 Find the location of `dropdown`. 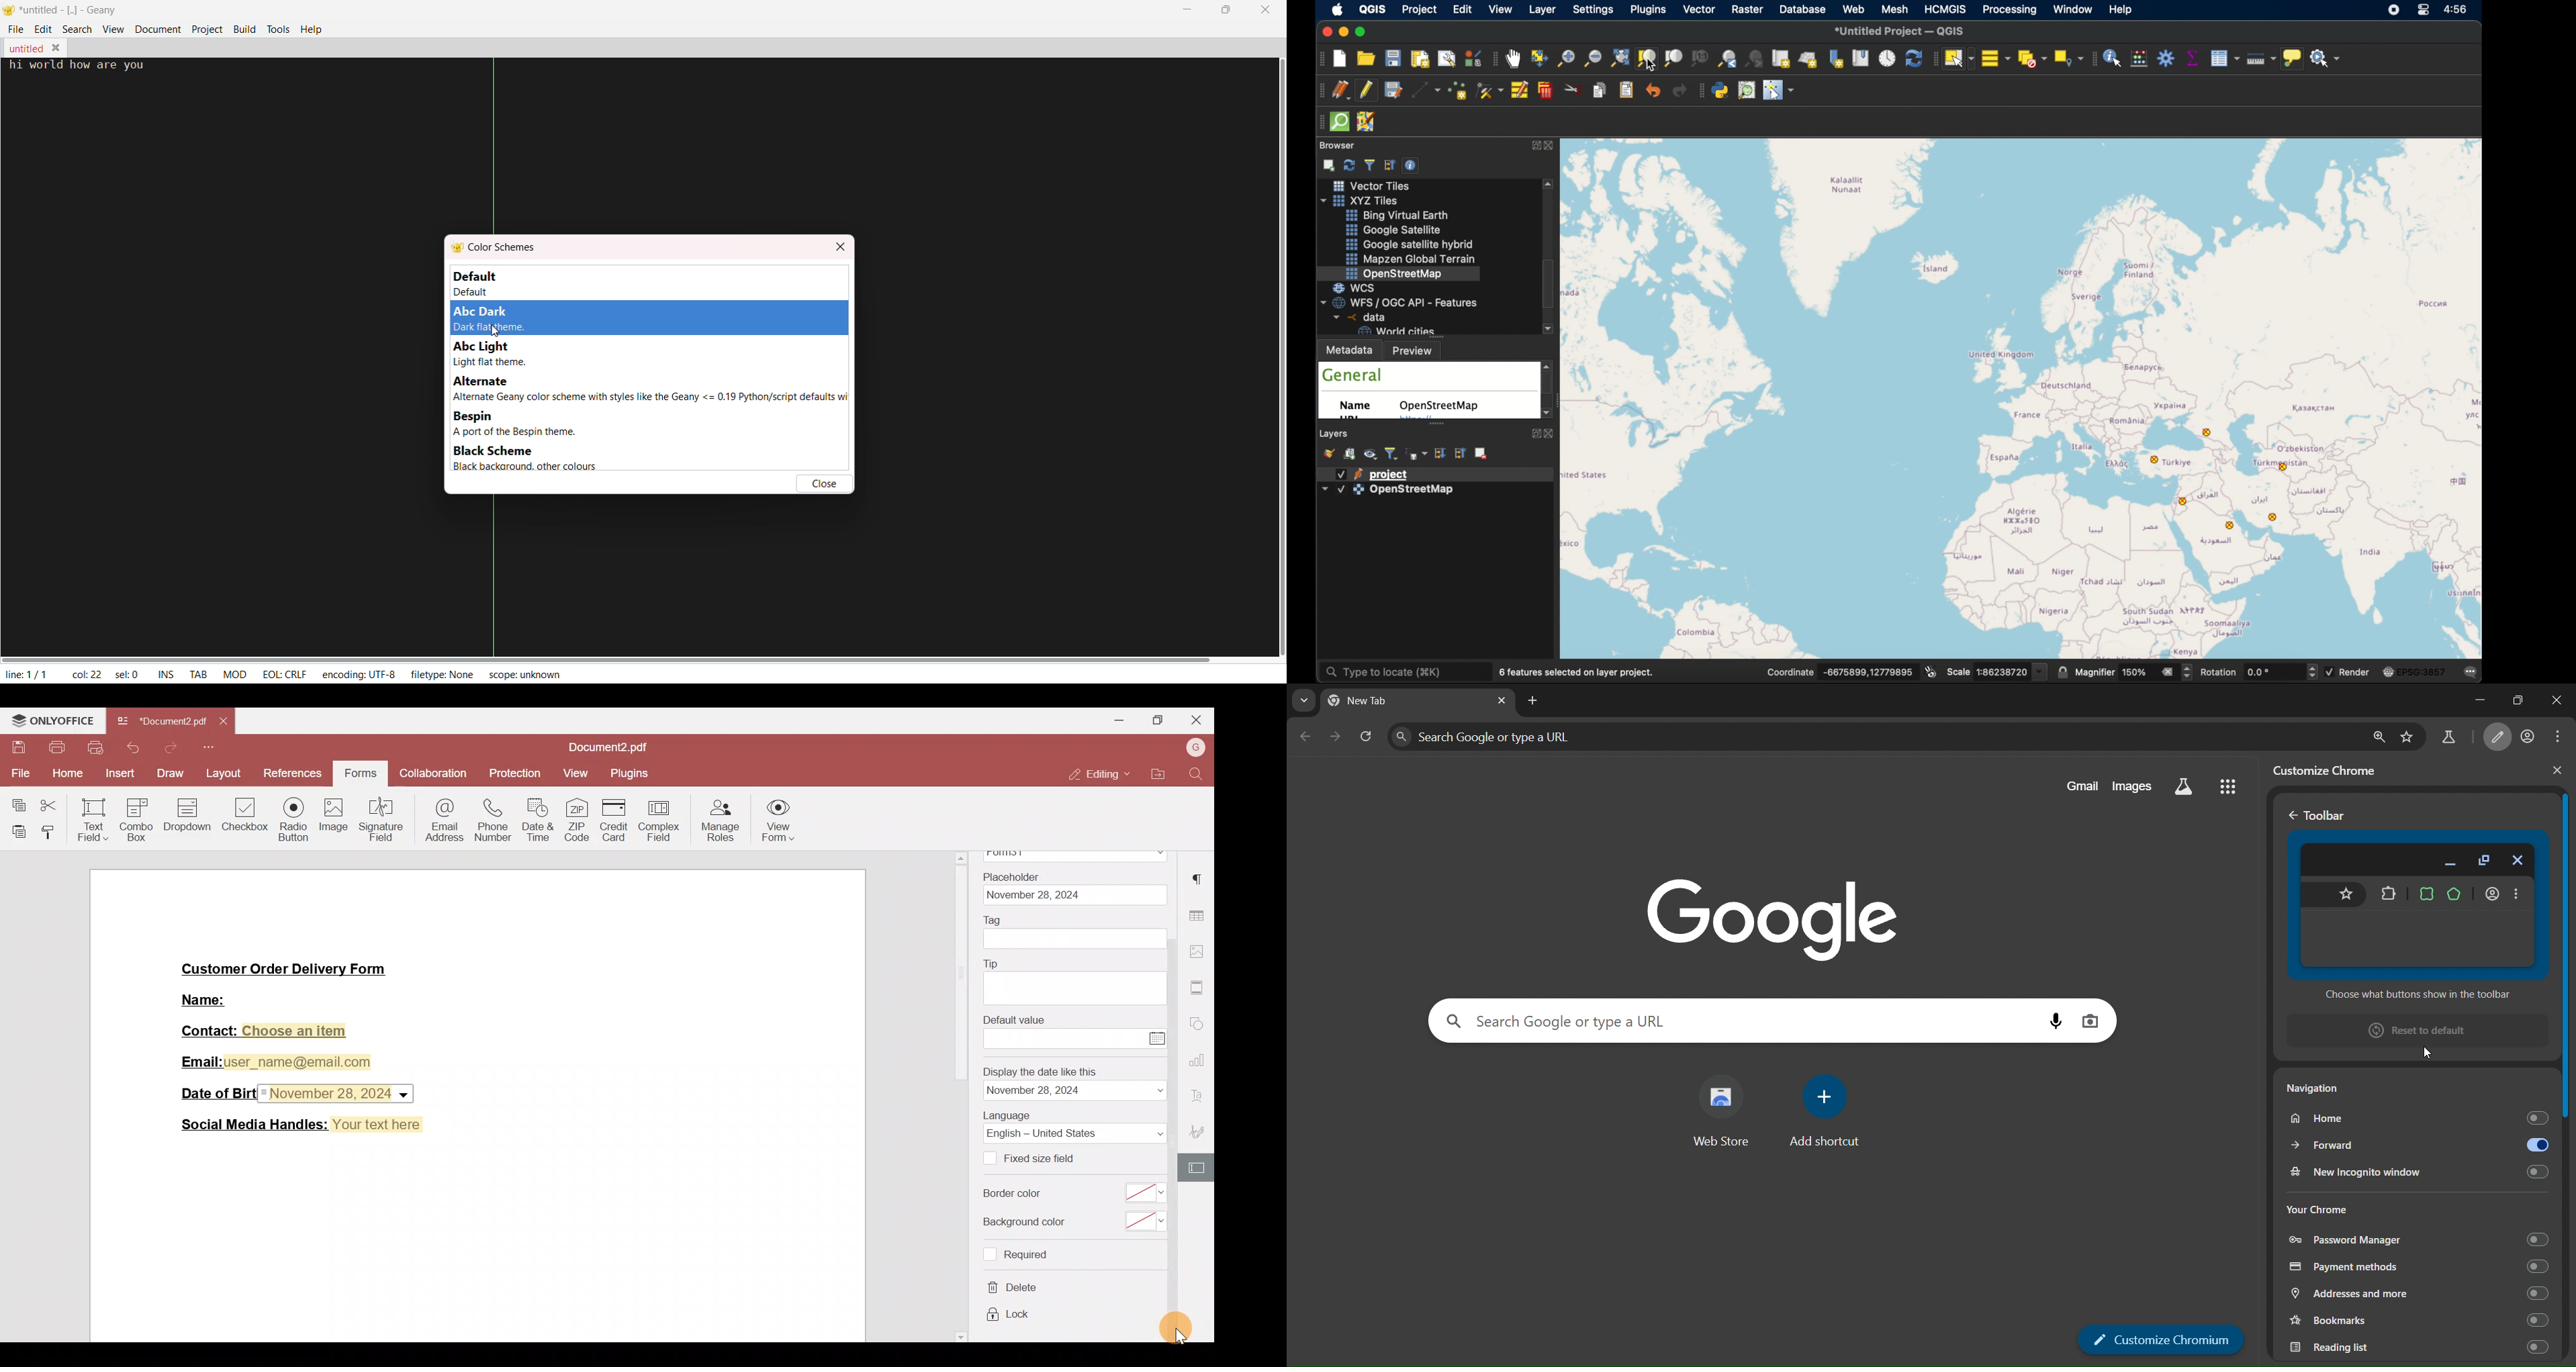

dropdown is located at coordinates (1324, 489).